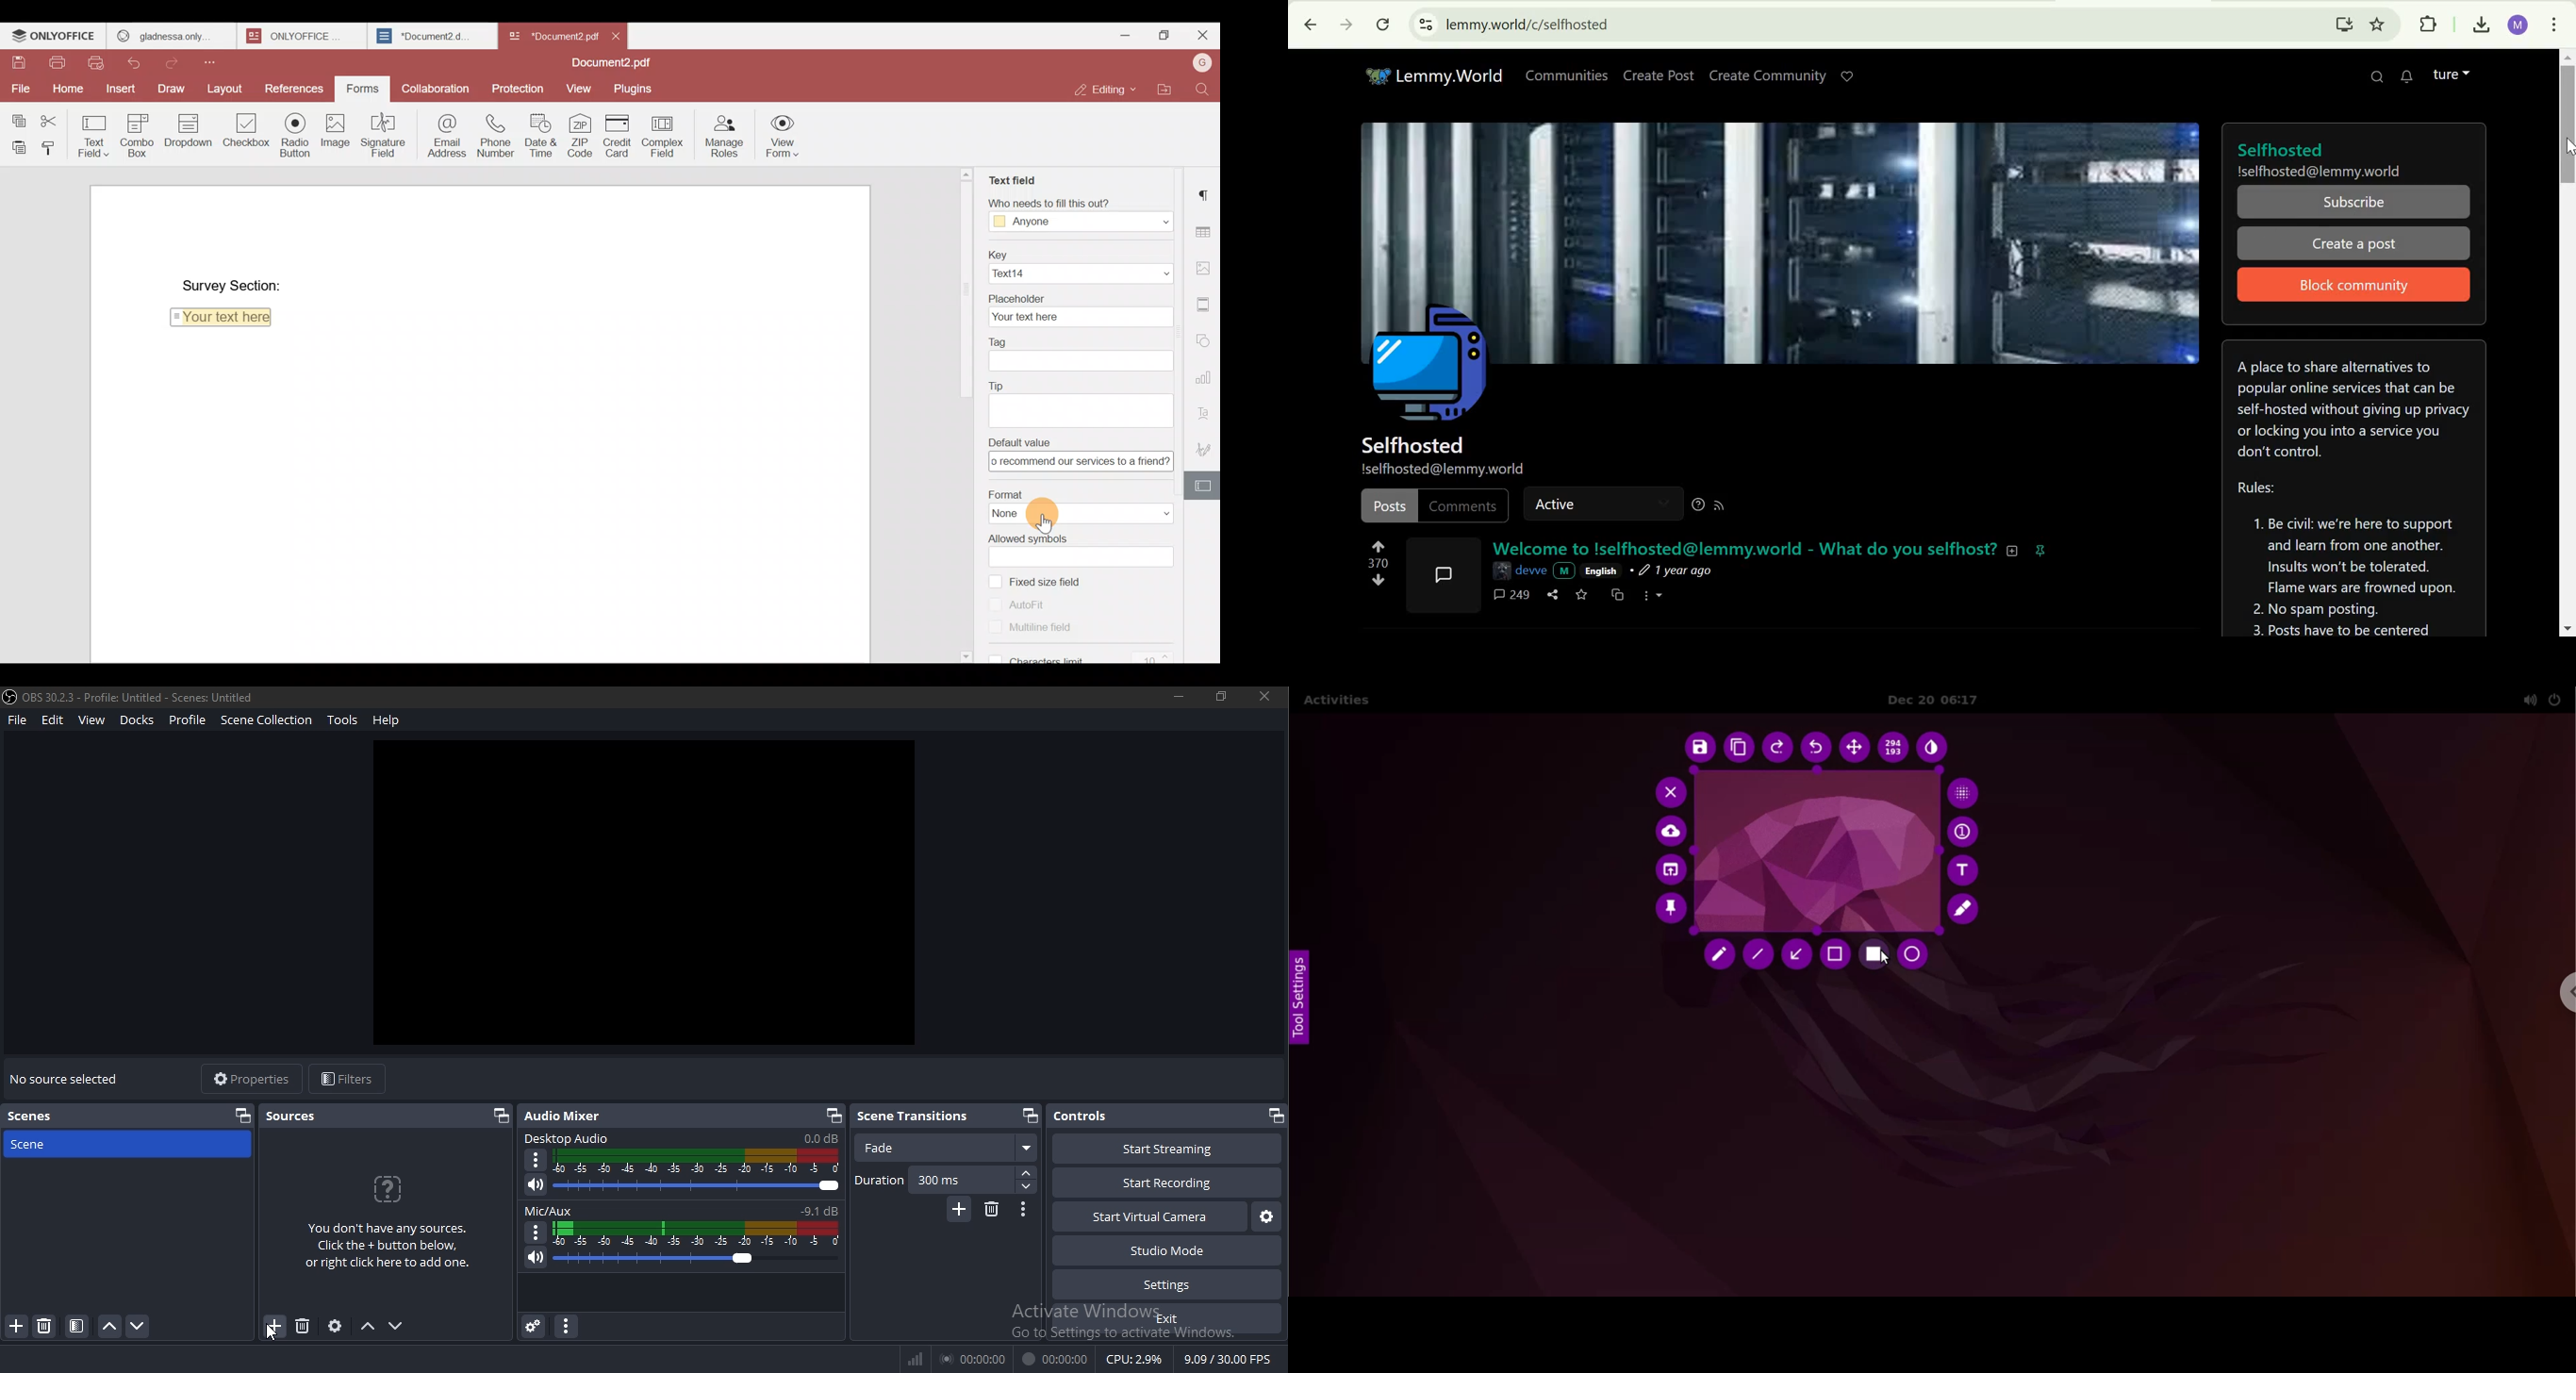 This screenshot has height=1400, width=2576. What do you see at coordinates (445, 134) in the screenshot?
I see `Email address` at bounding box center [445, 134].